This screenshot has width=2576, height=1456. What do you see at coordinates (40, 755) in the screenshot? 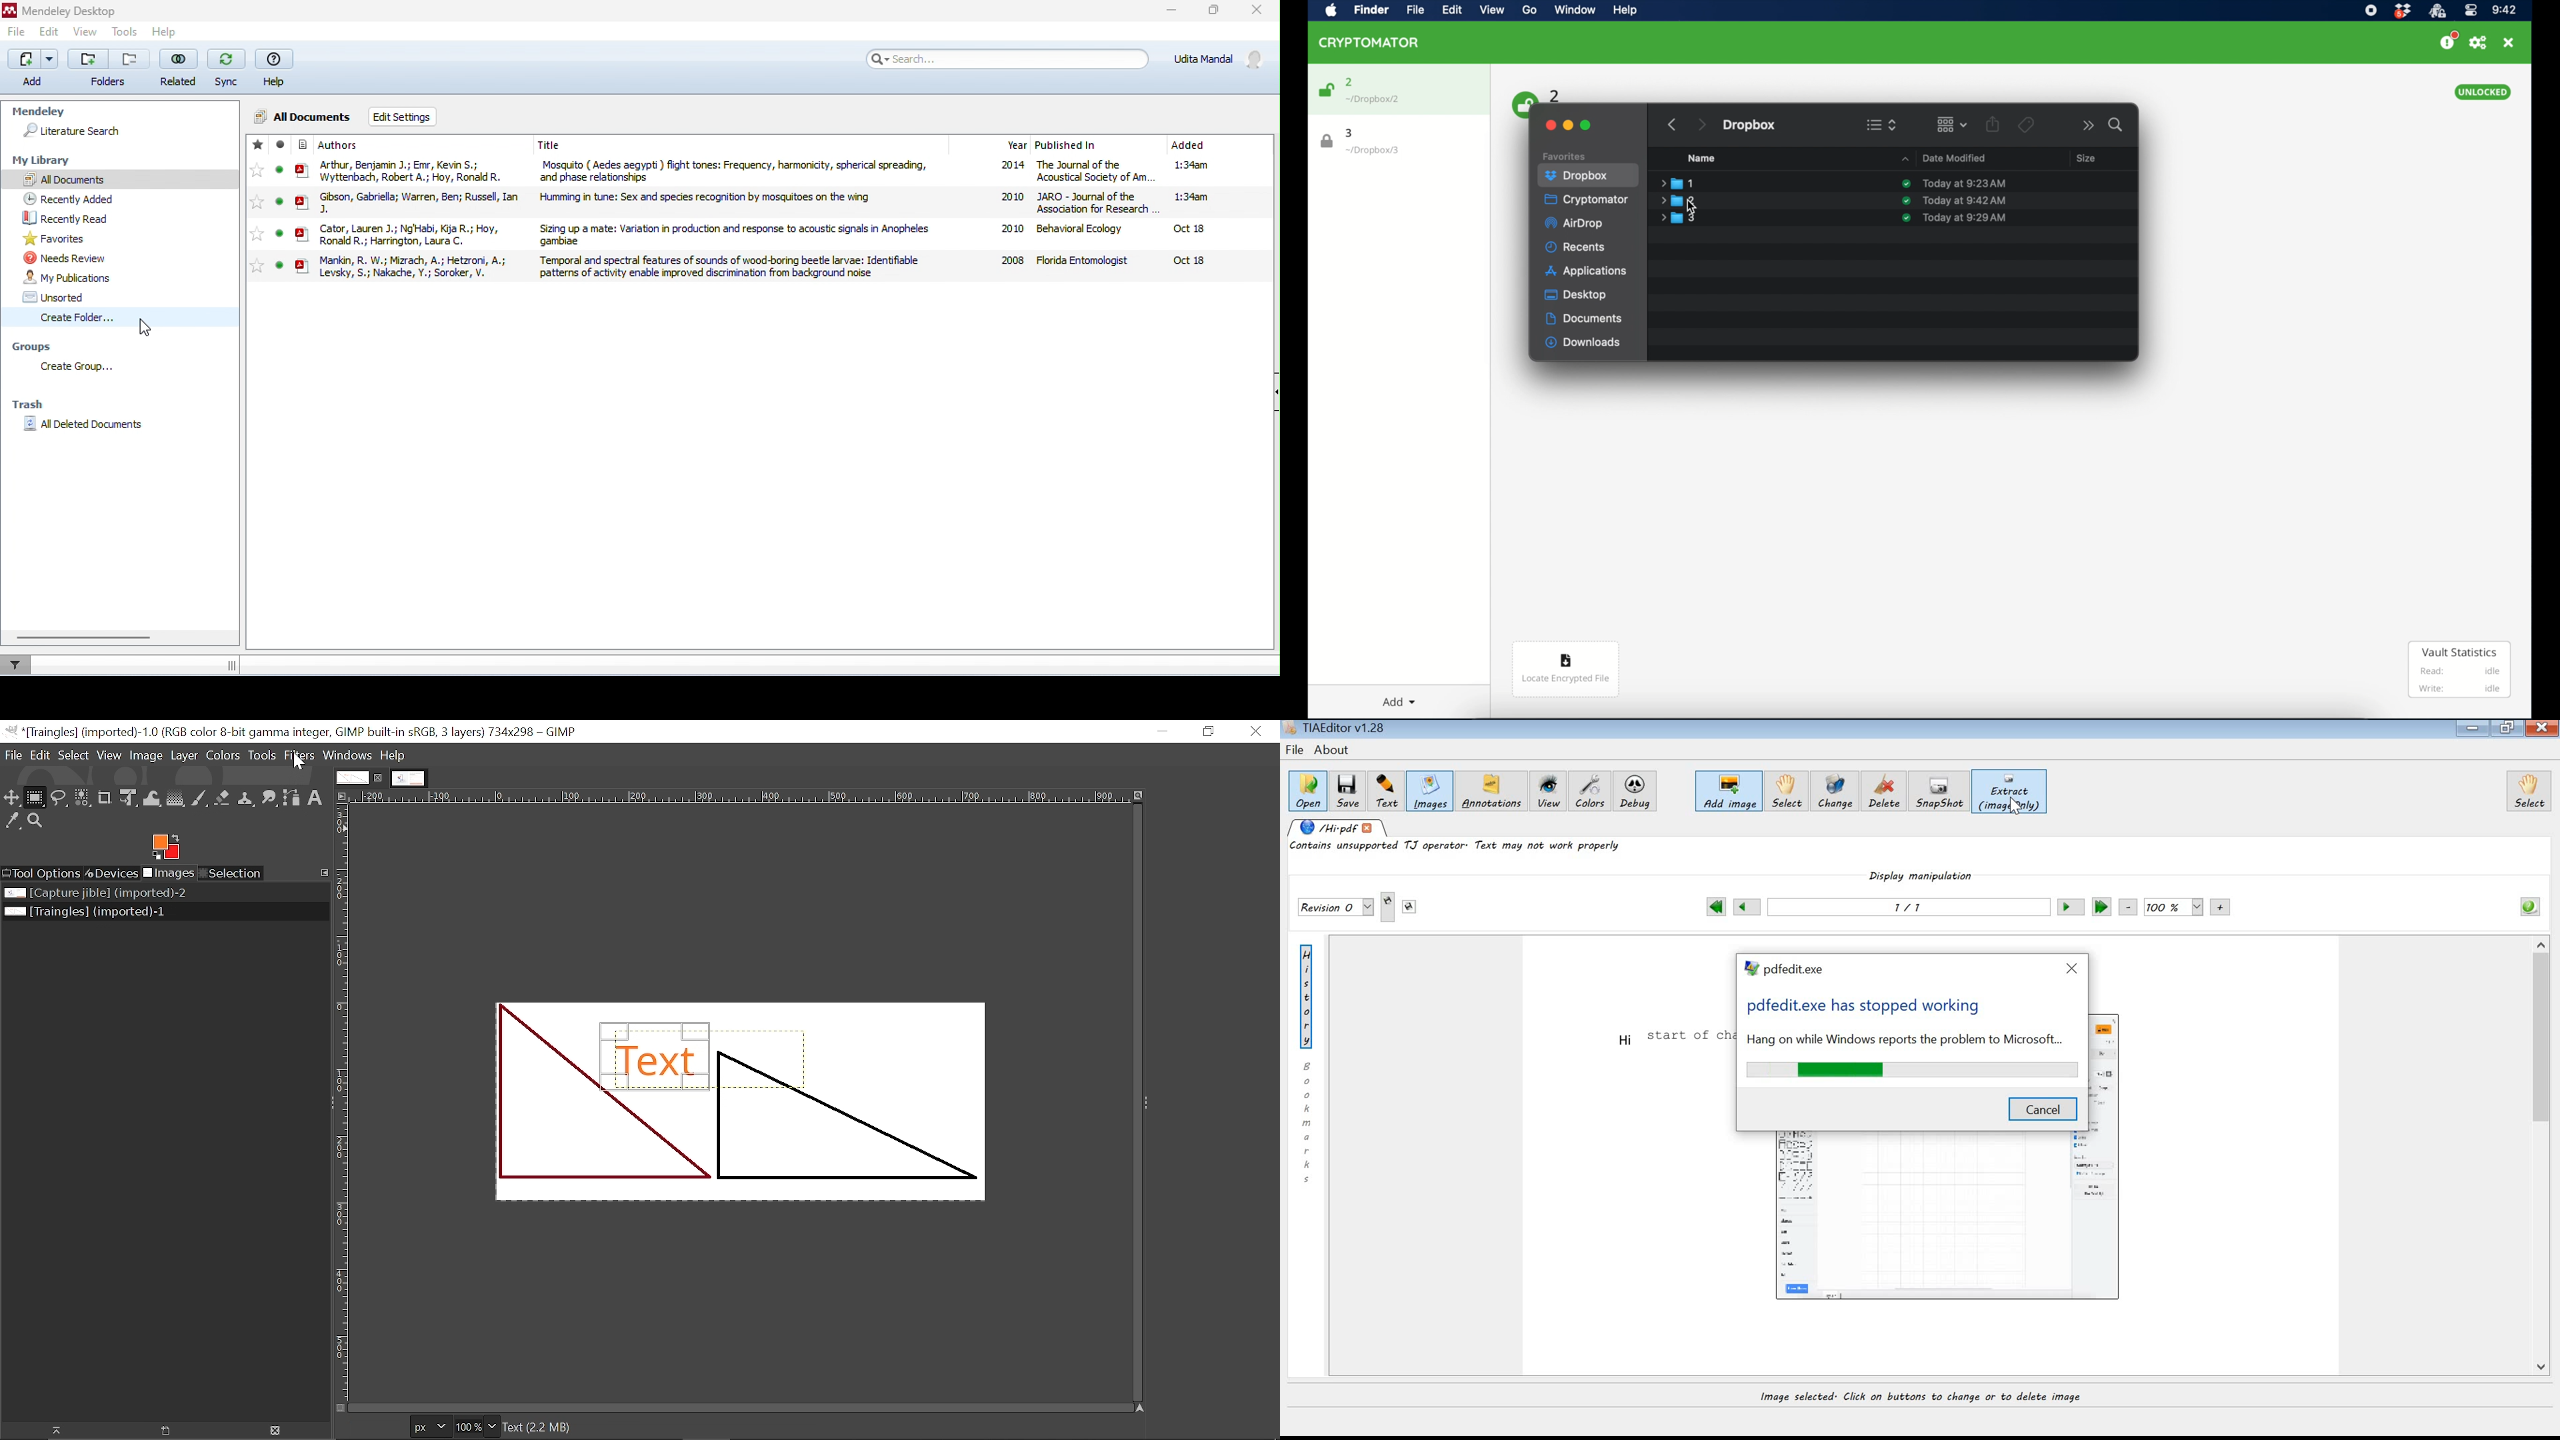
I see `Edit` at bounding box center [40, 755].